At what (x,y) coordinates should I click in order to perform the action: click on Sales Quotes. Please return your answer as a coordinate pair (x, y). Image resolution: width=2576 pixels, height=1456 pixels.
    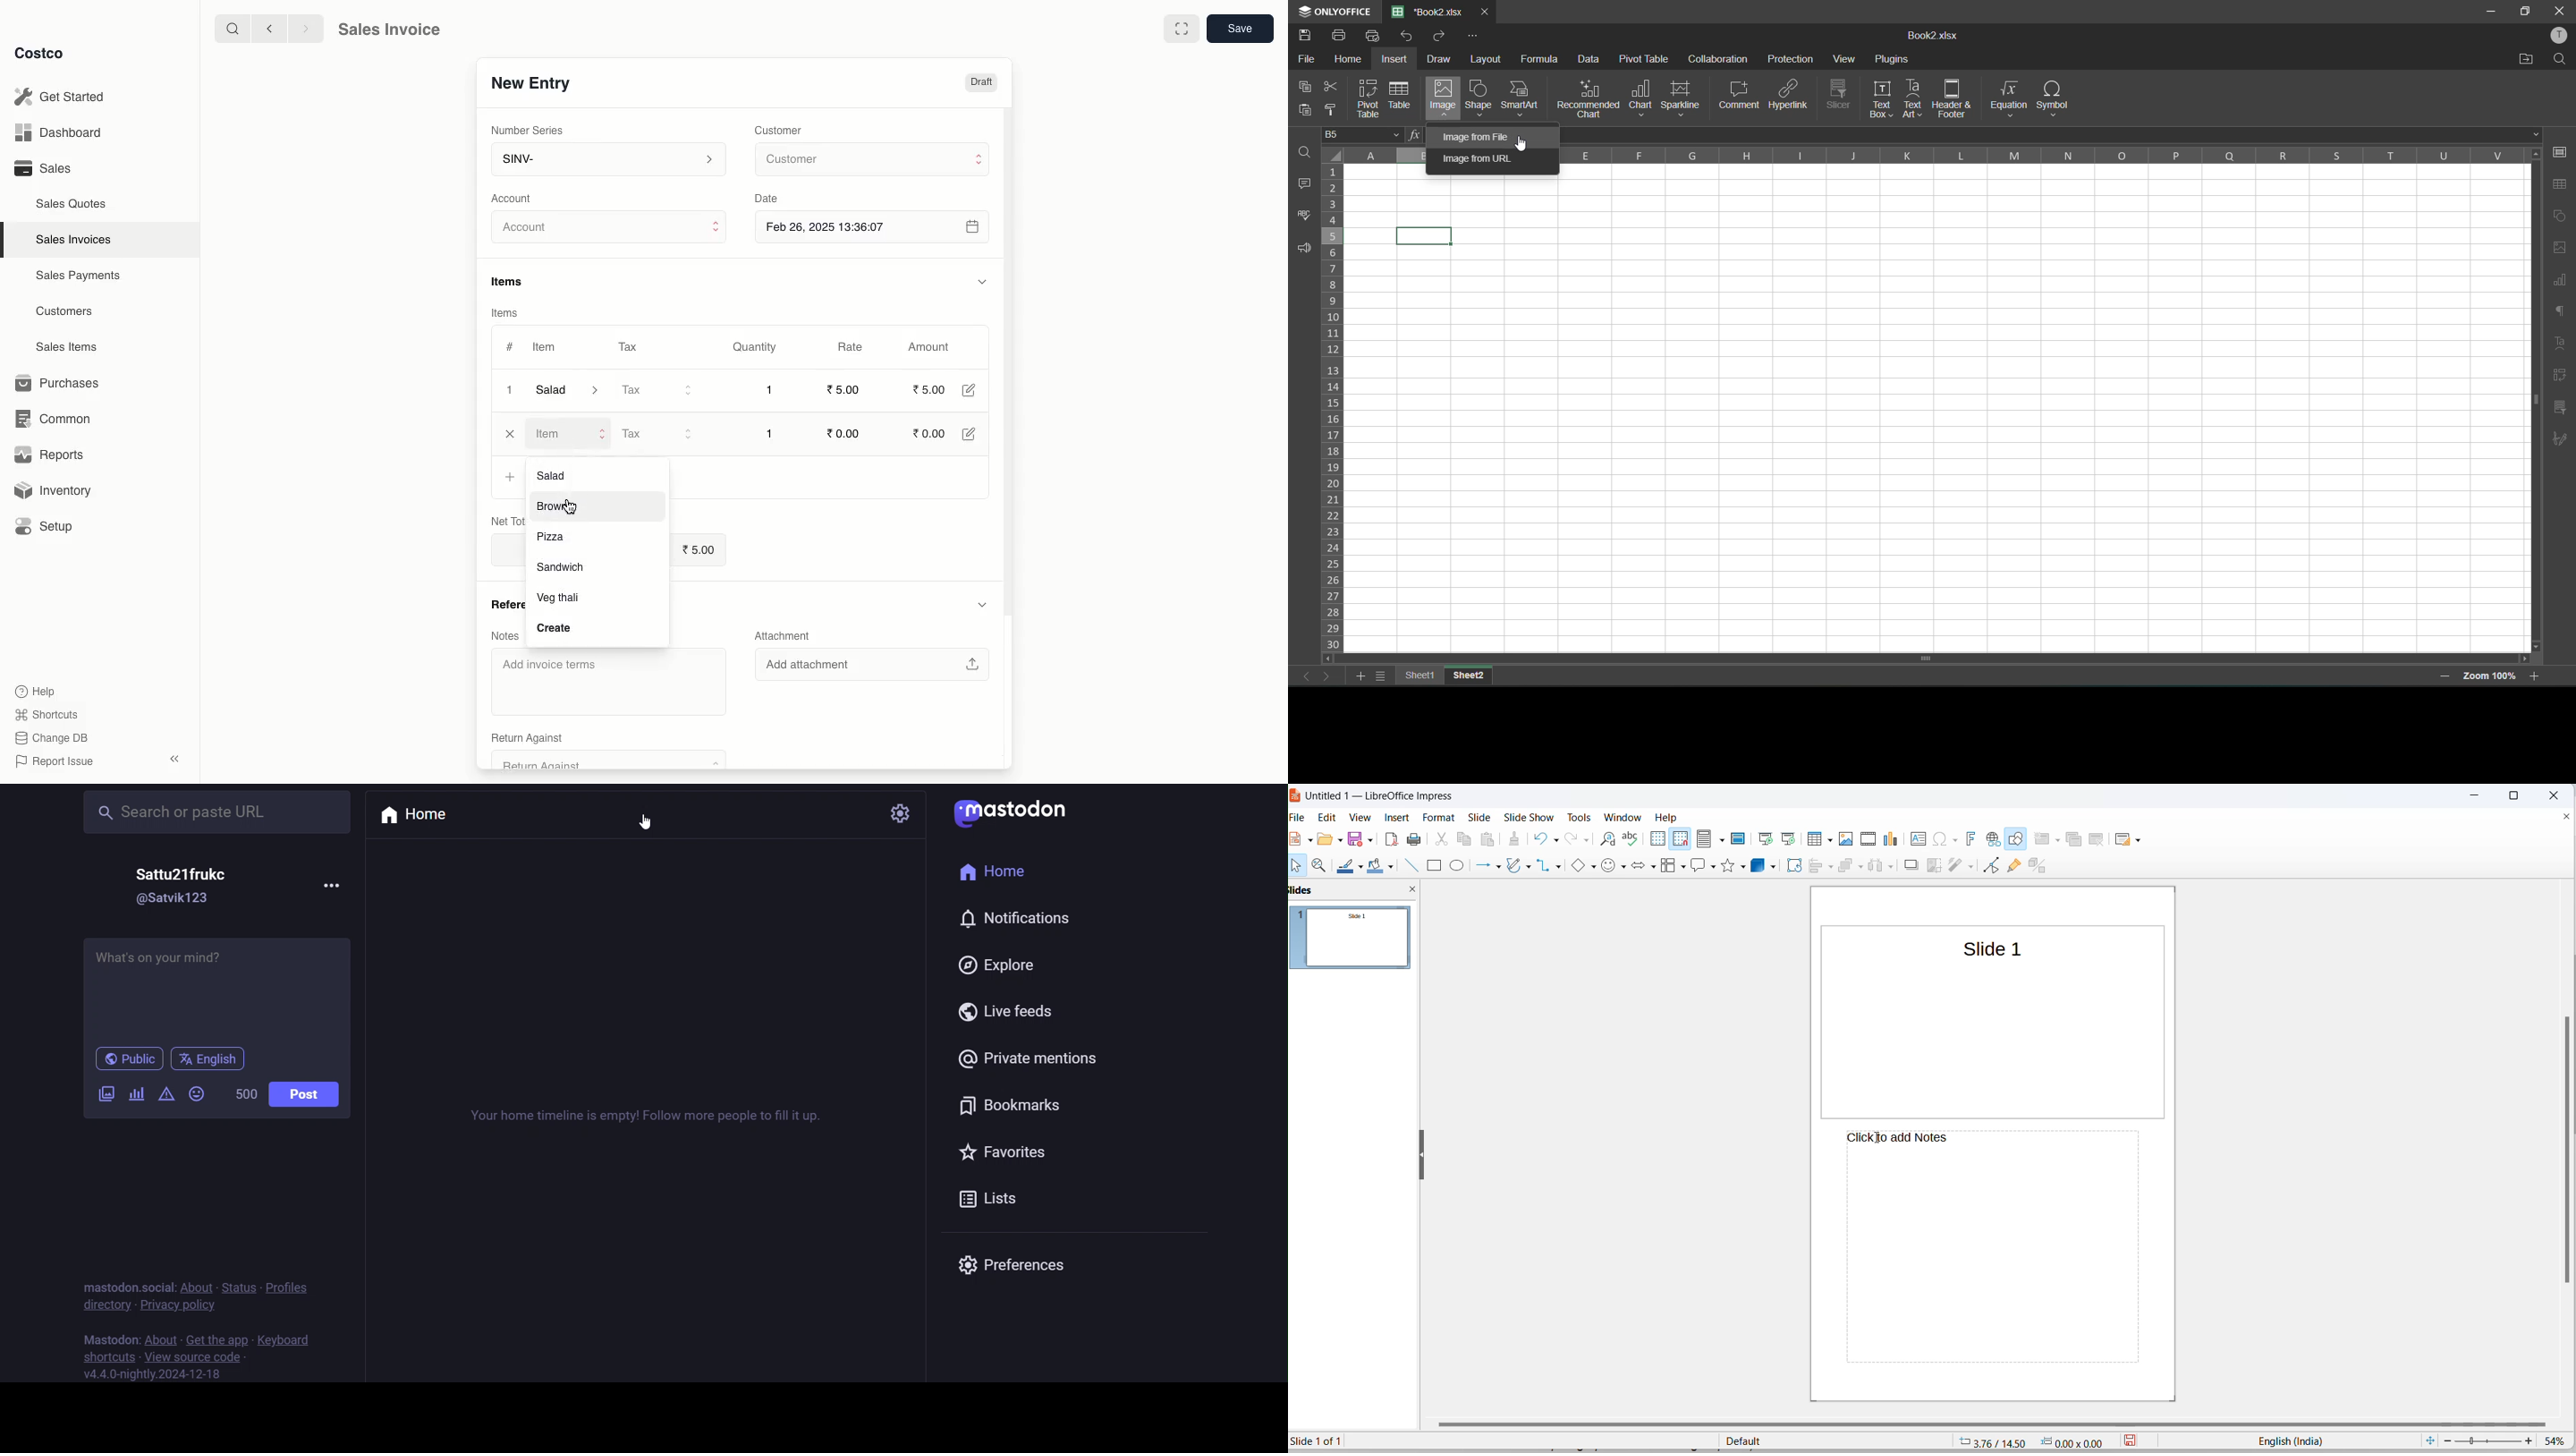
    Looking at the image, I should click on (73, 203).